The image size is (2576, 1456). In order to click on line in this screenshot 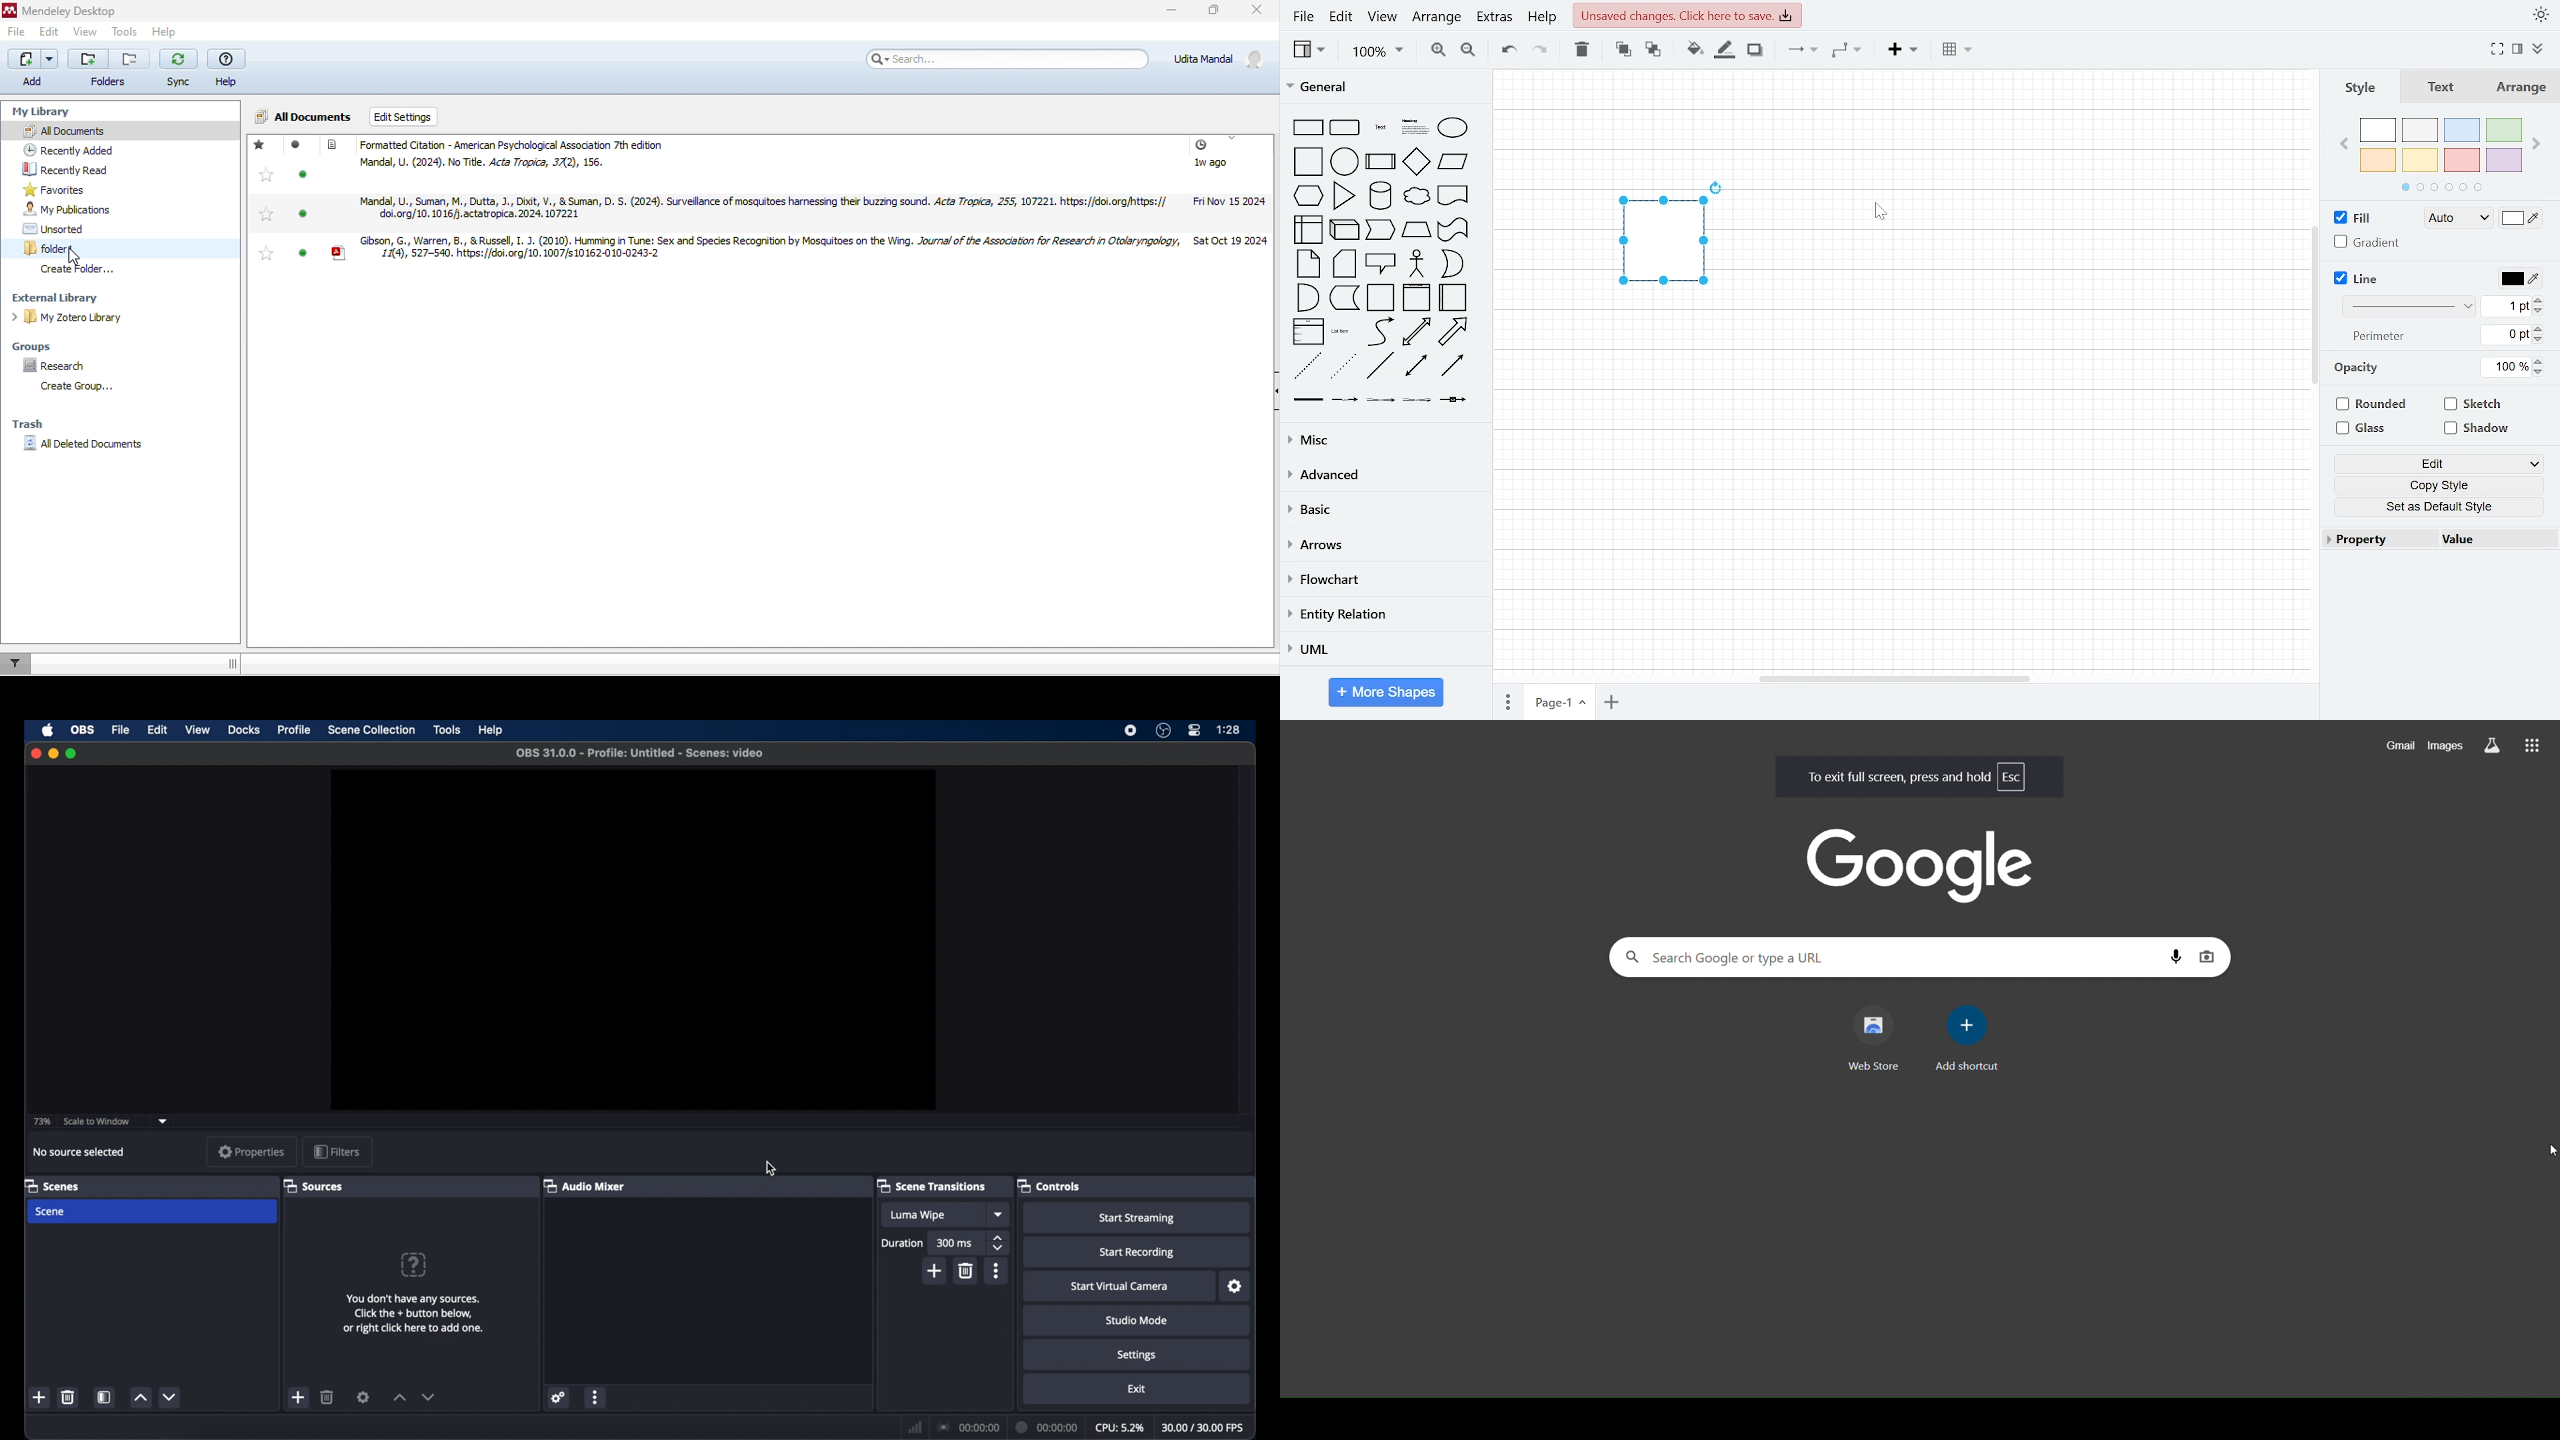, I will do `click(1380, 366)`.